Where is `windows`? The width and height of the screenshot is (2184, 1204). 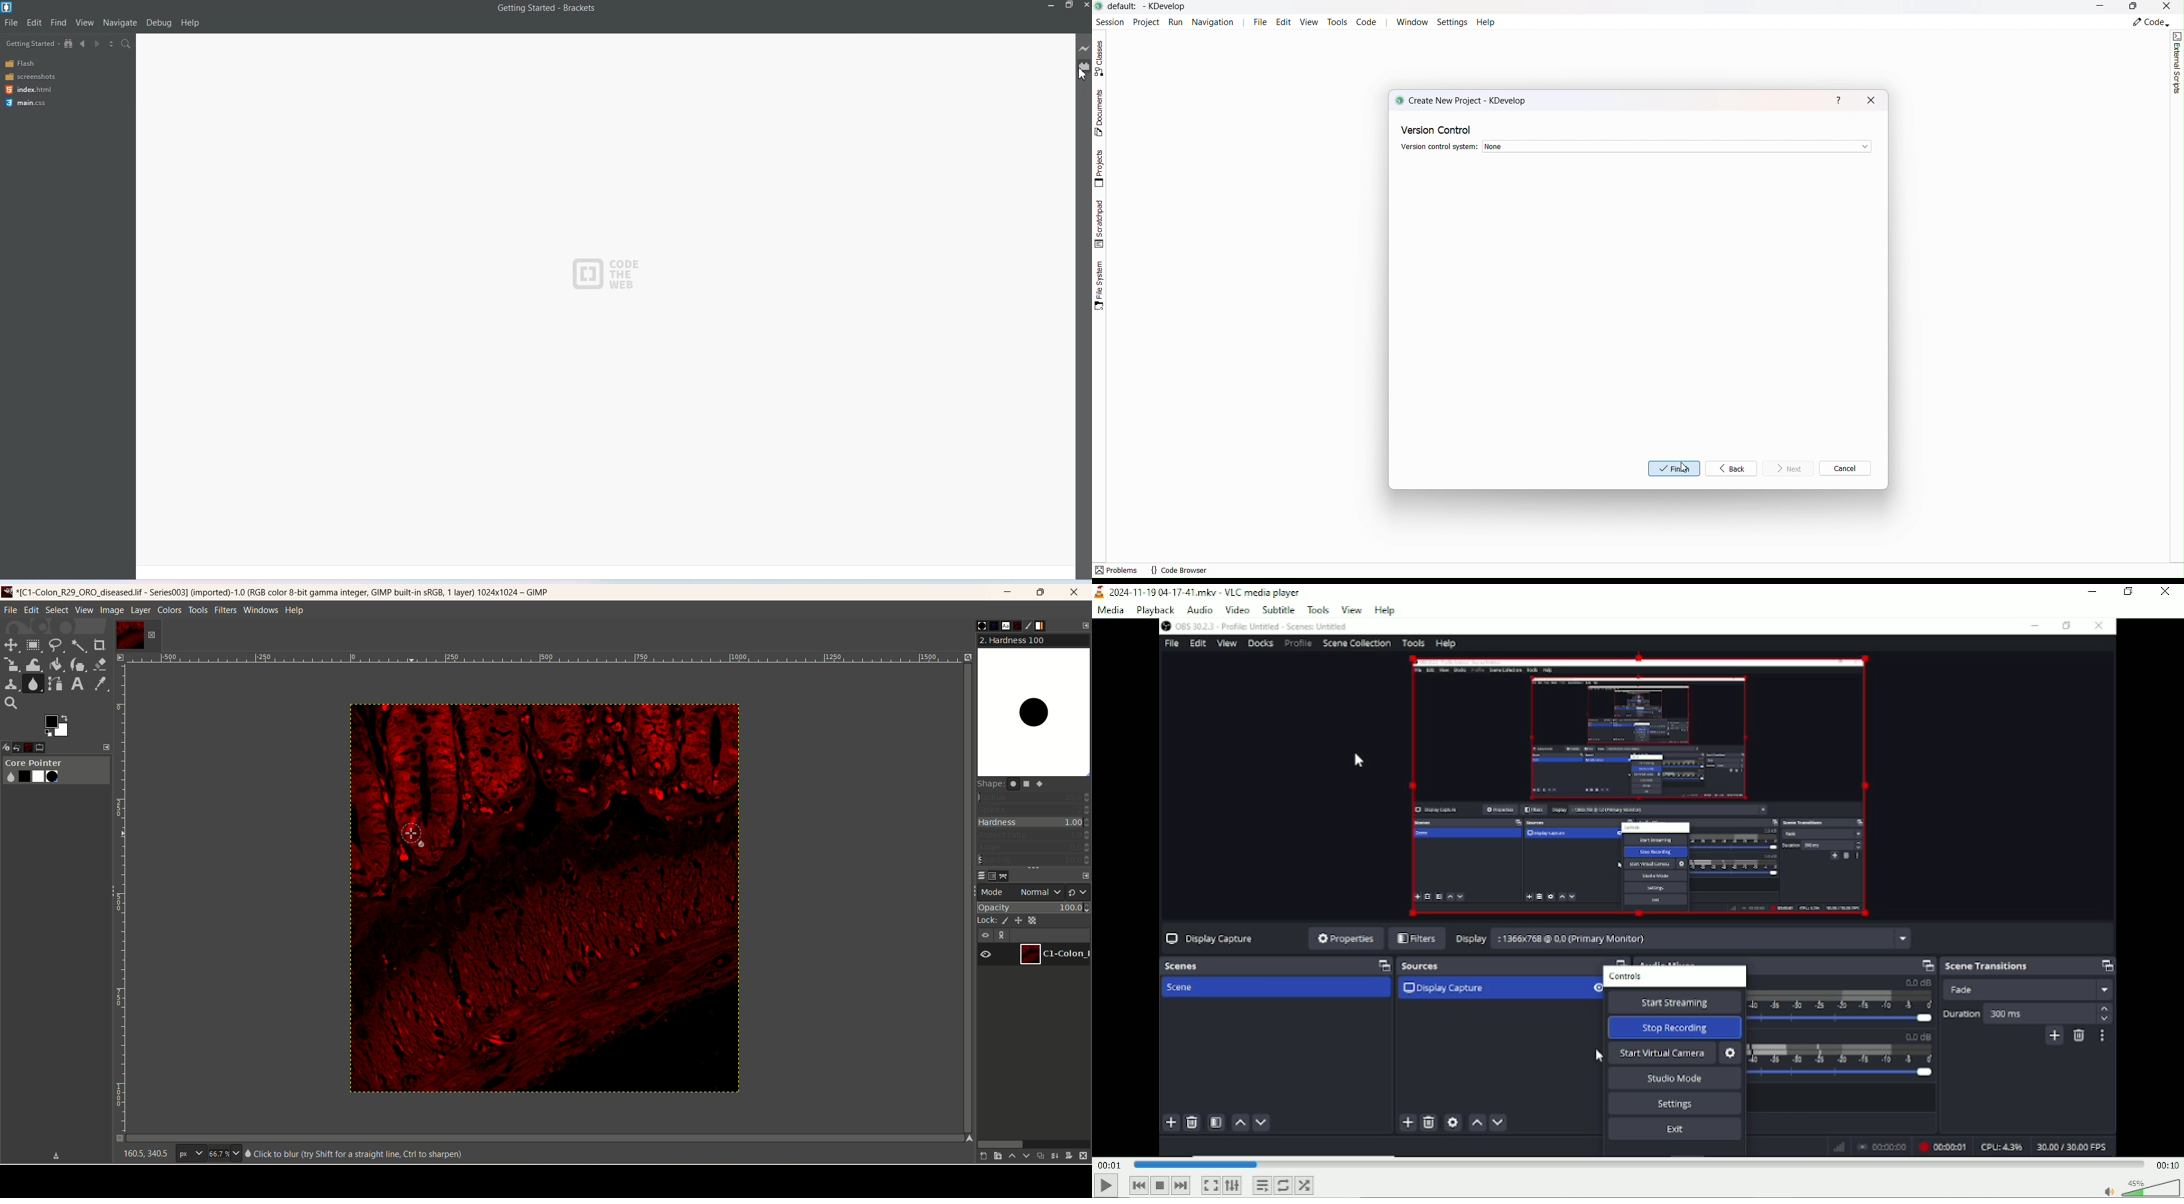
windows is located at coordinates (263, 610).